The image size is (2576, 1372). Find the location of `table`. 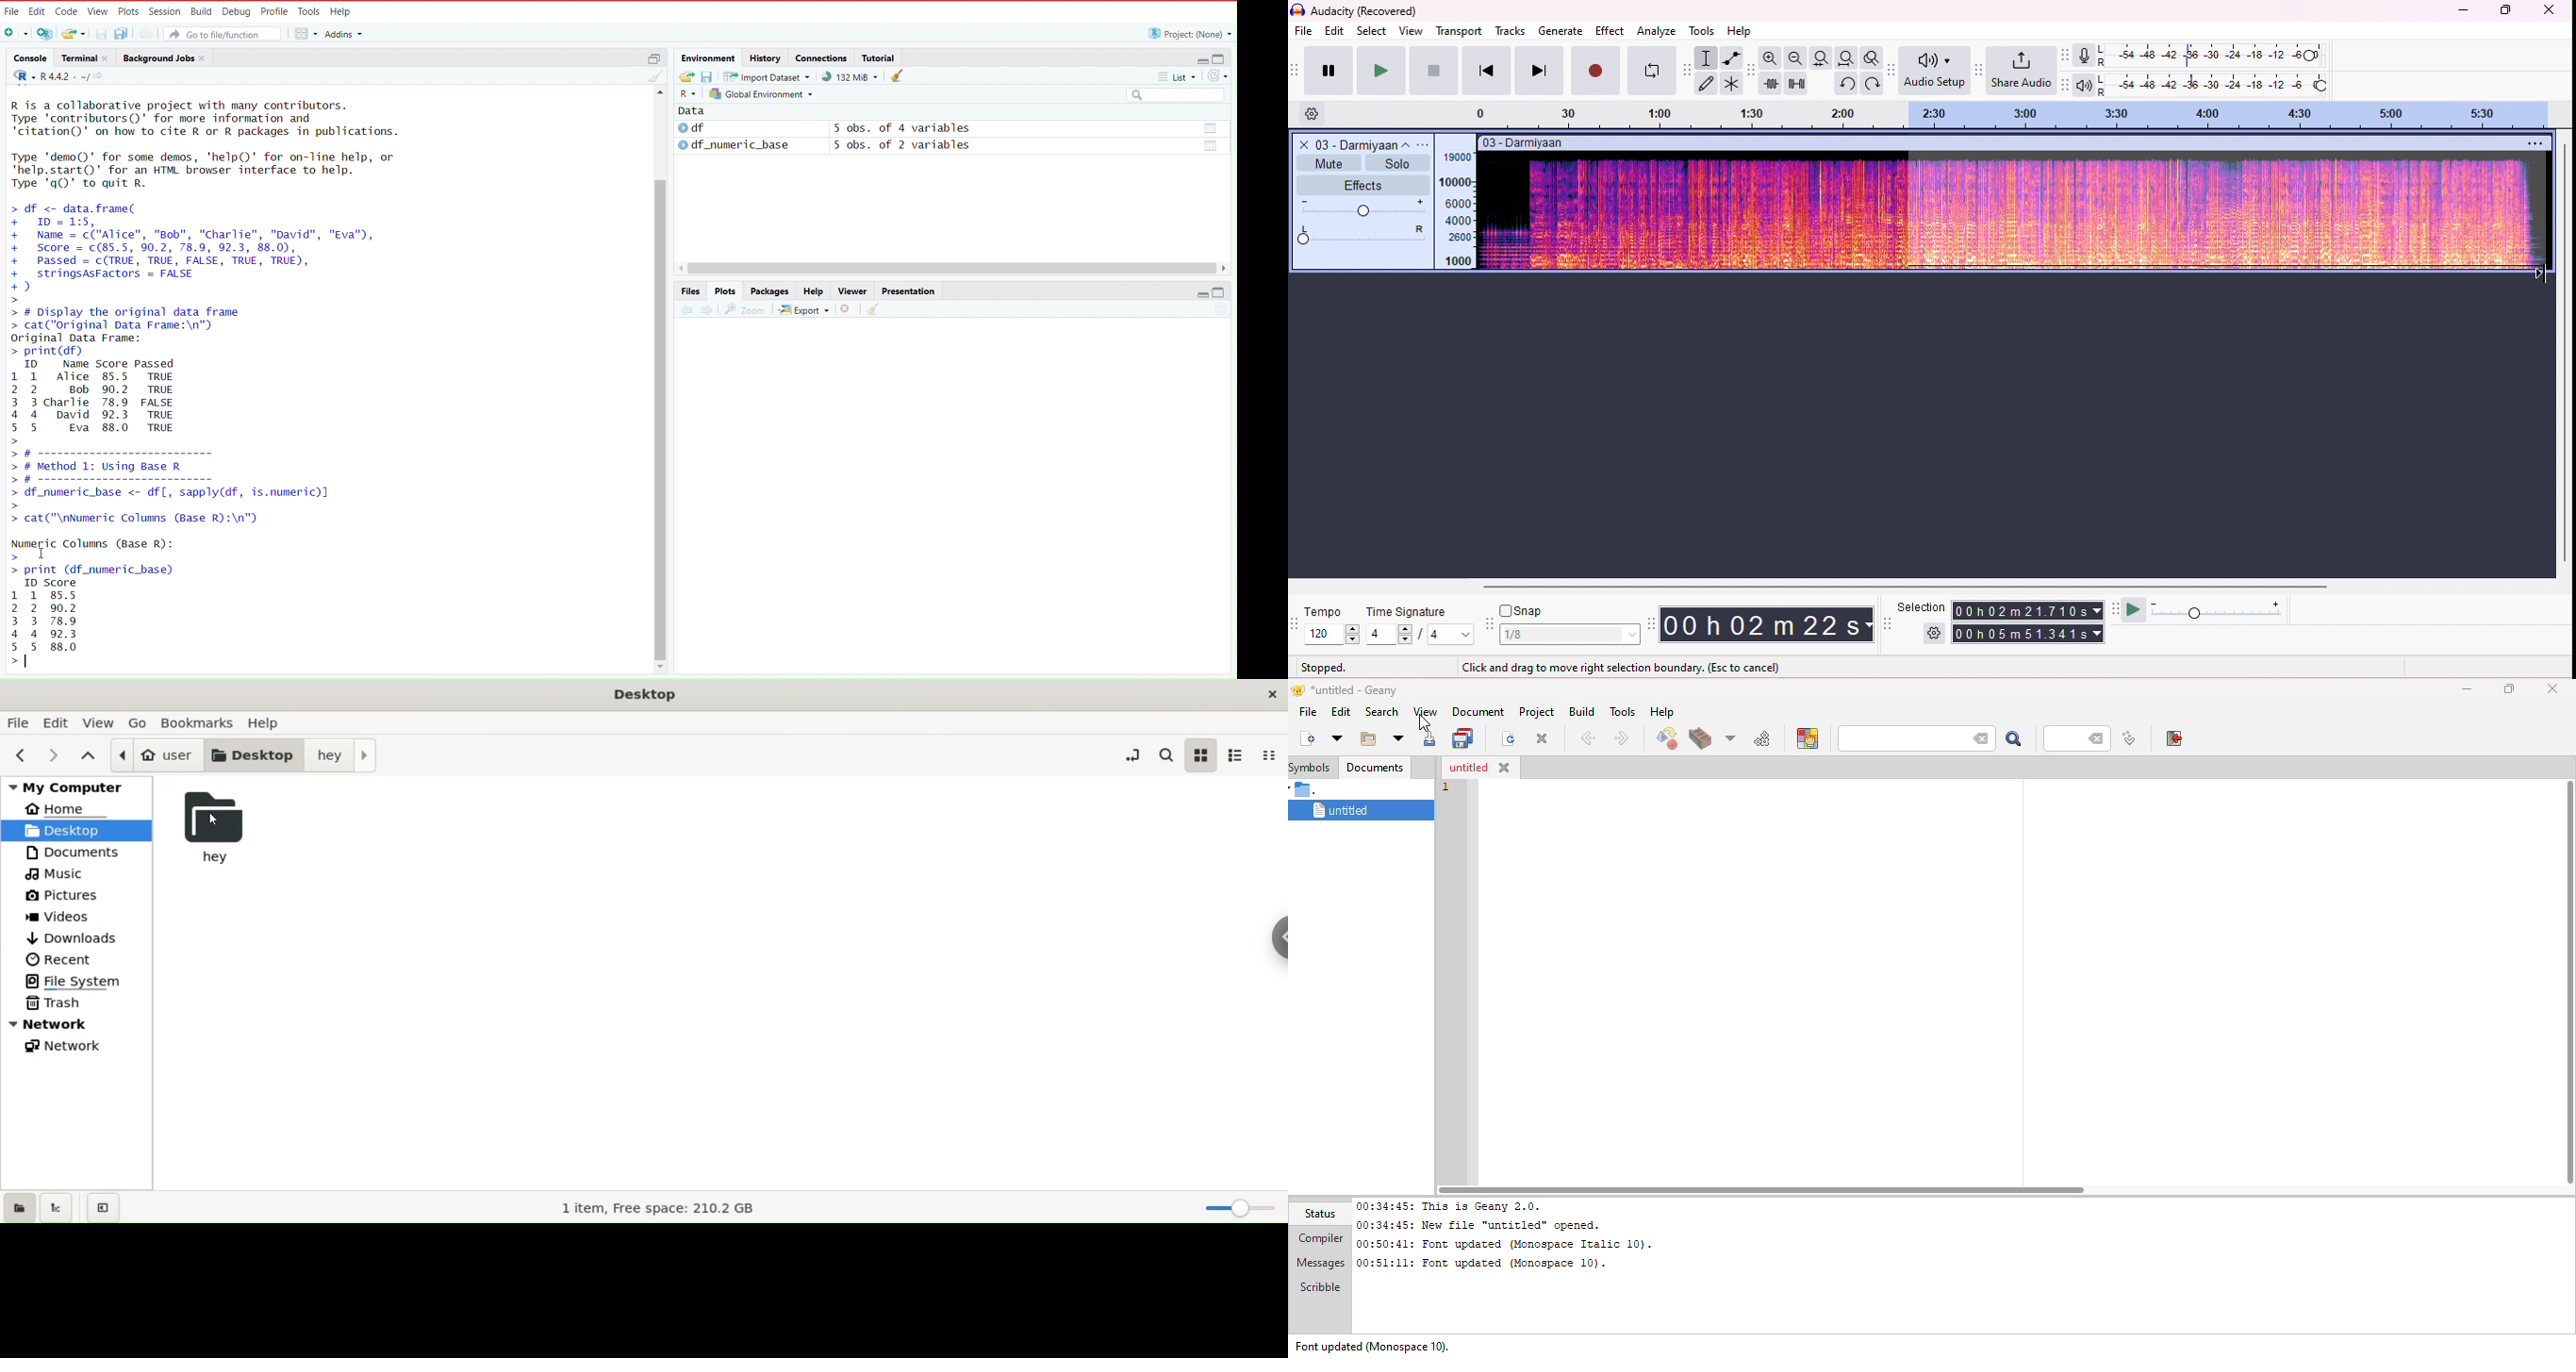

table is located at coordinates (1213, 146).